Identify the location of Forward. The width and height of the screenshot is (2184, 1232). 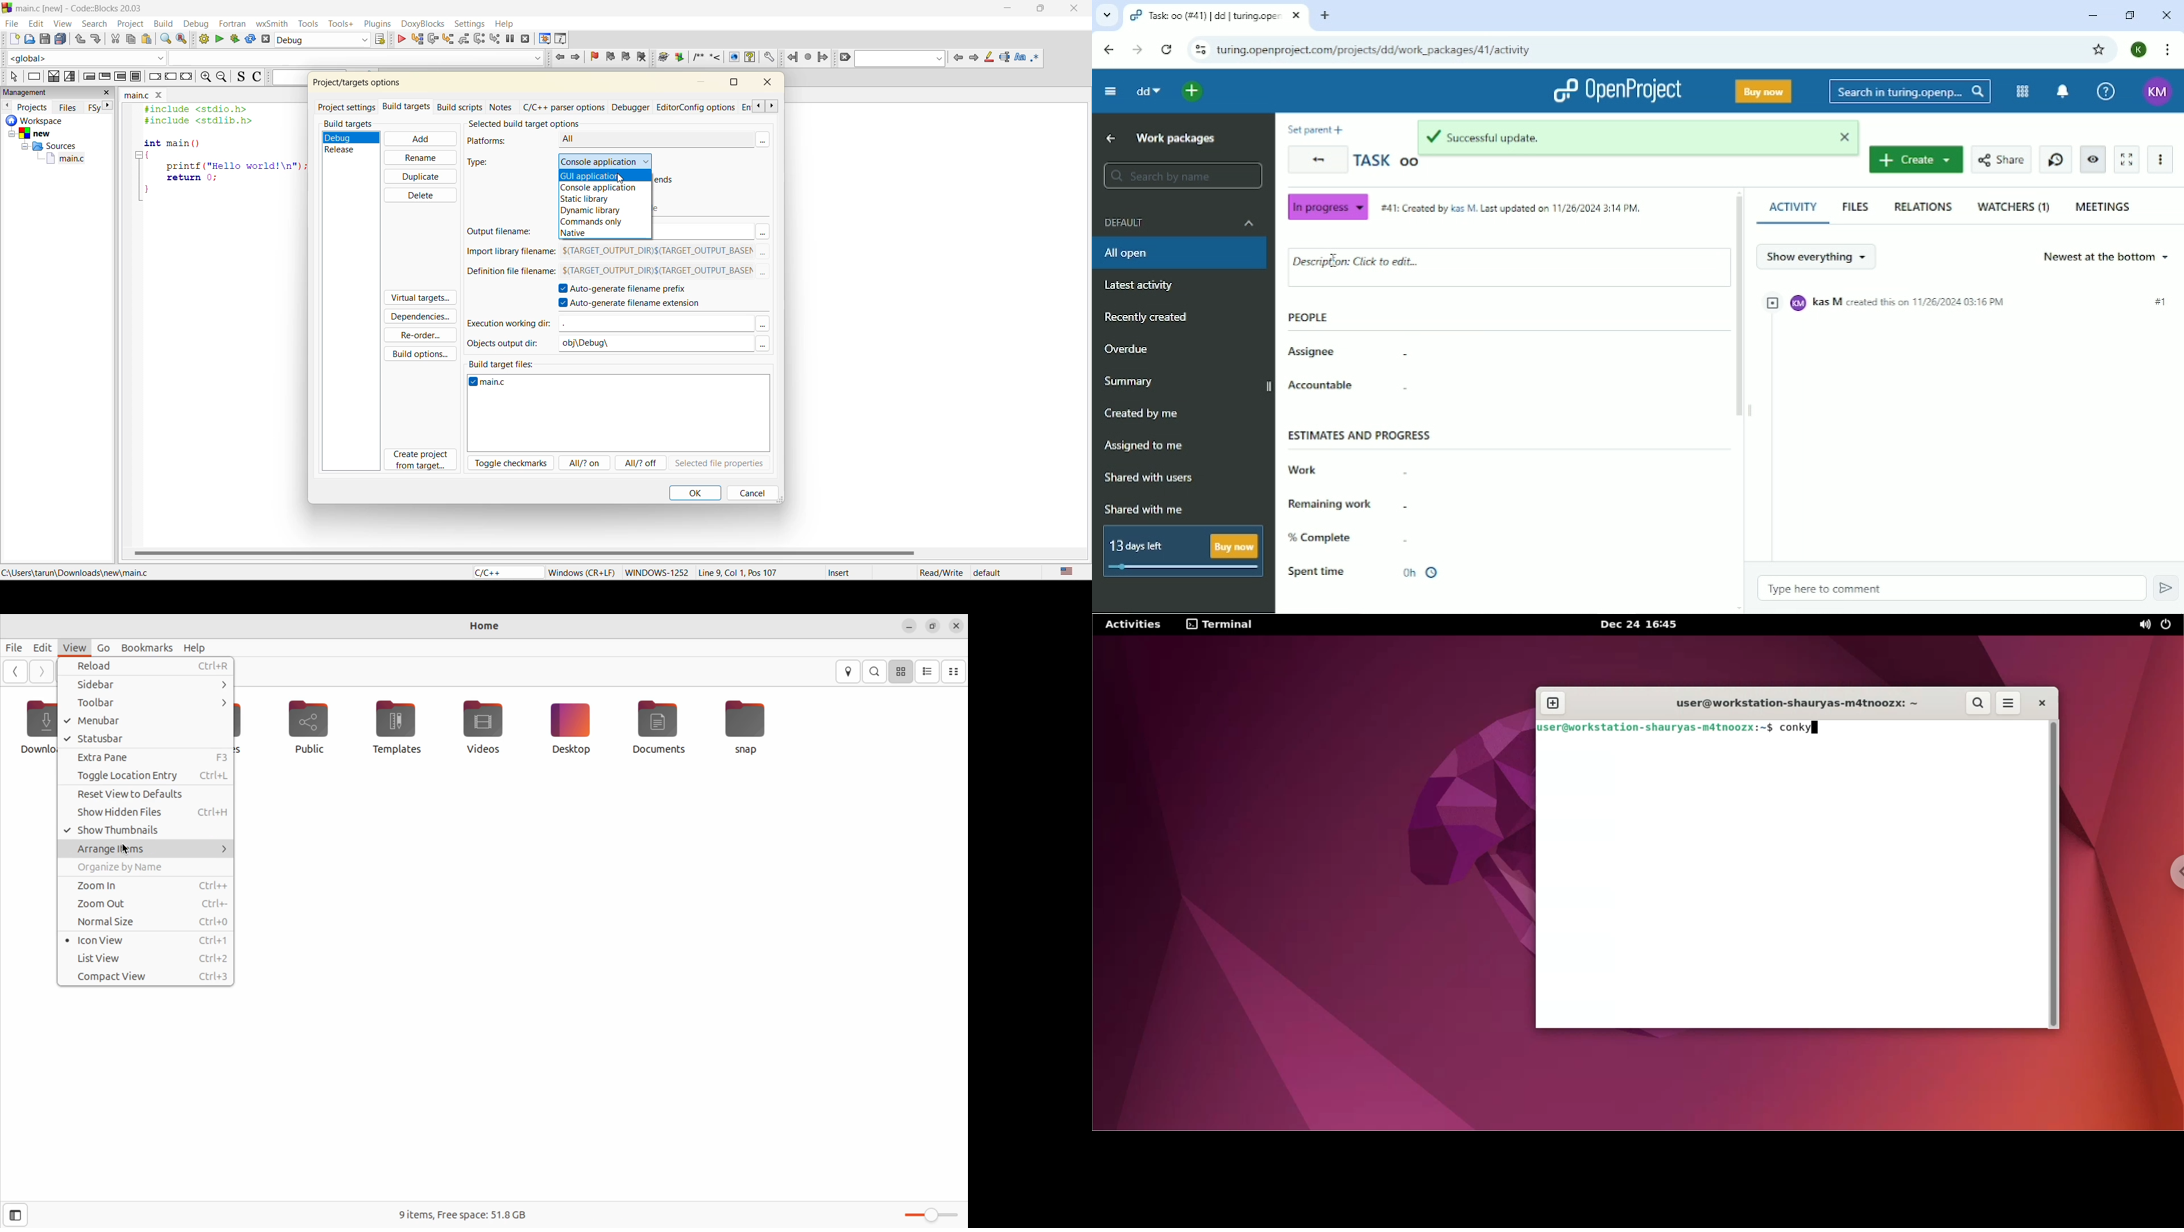
(1137, 49).